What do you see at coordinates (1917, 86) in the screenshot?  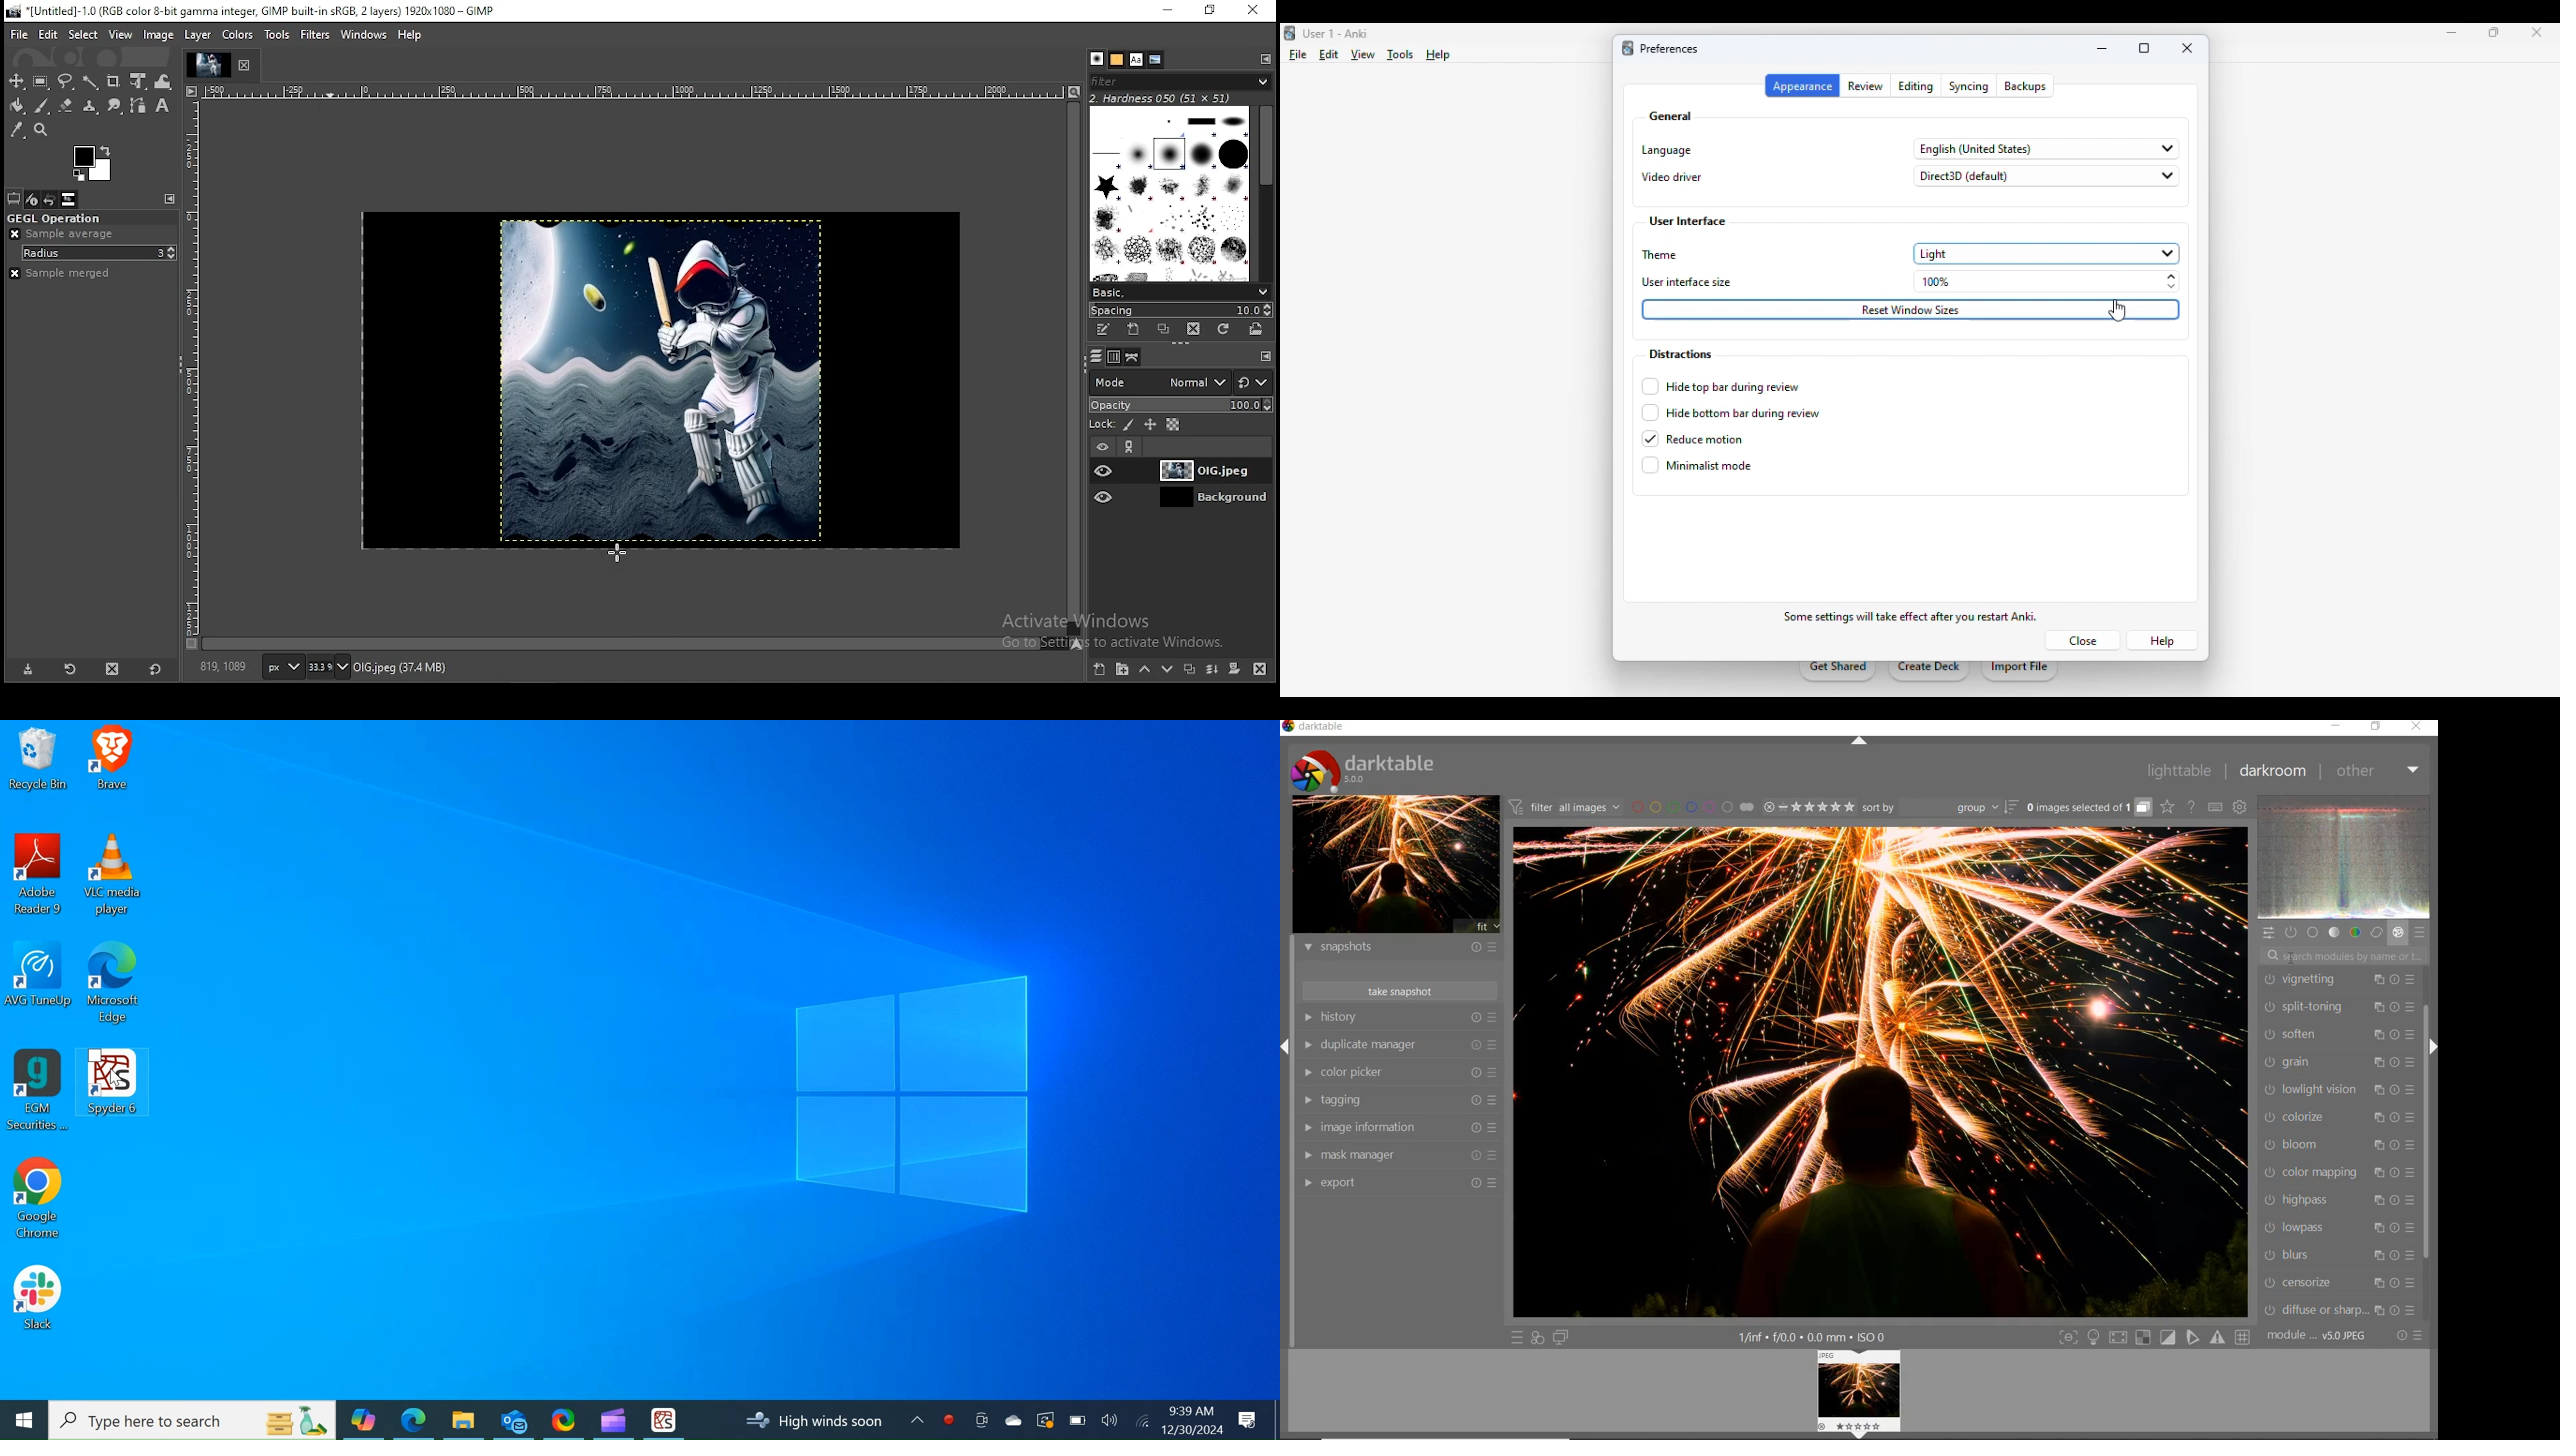 I see `editing` at bounding box center [1917, 86].